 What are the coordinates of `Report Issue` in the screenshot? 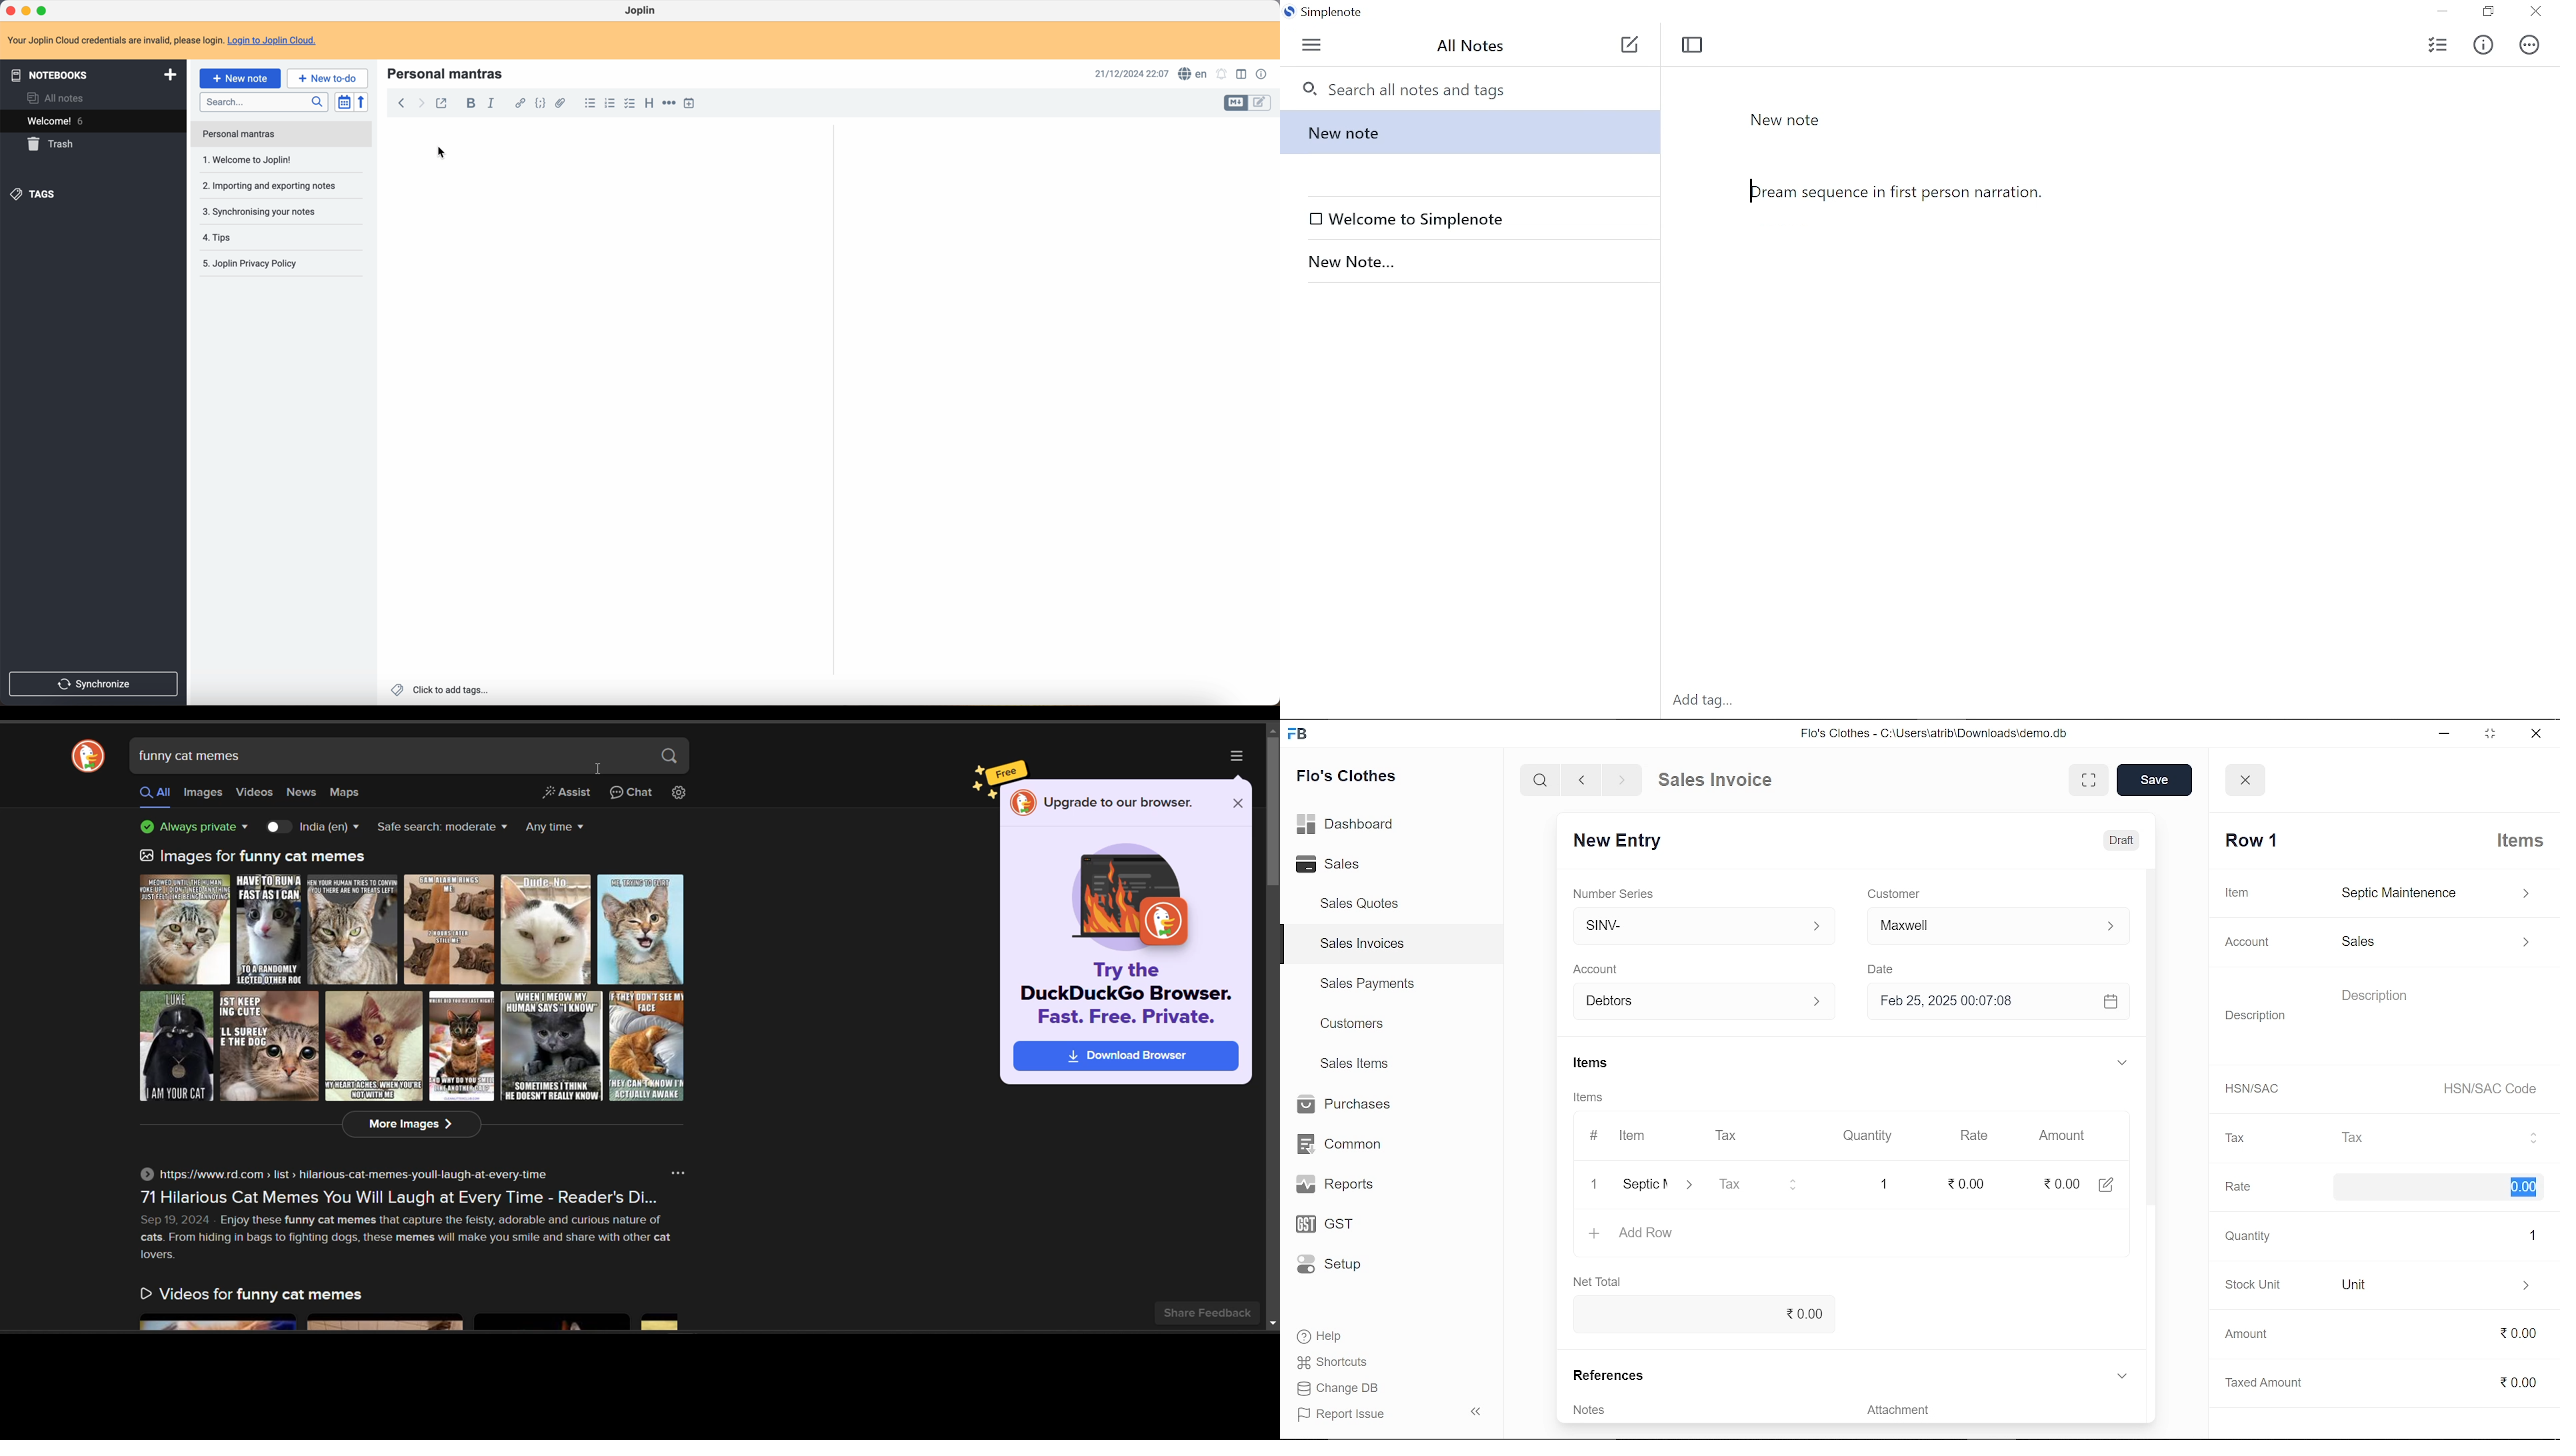 It's located at (1341, 1413).